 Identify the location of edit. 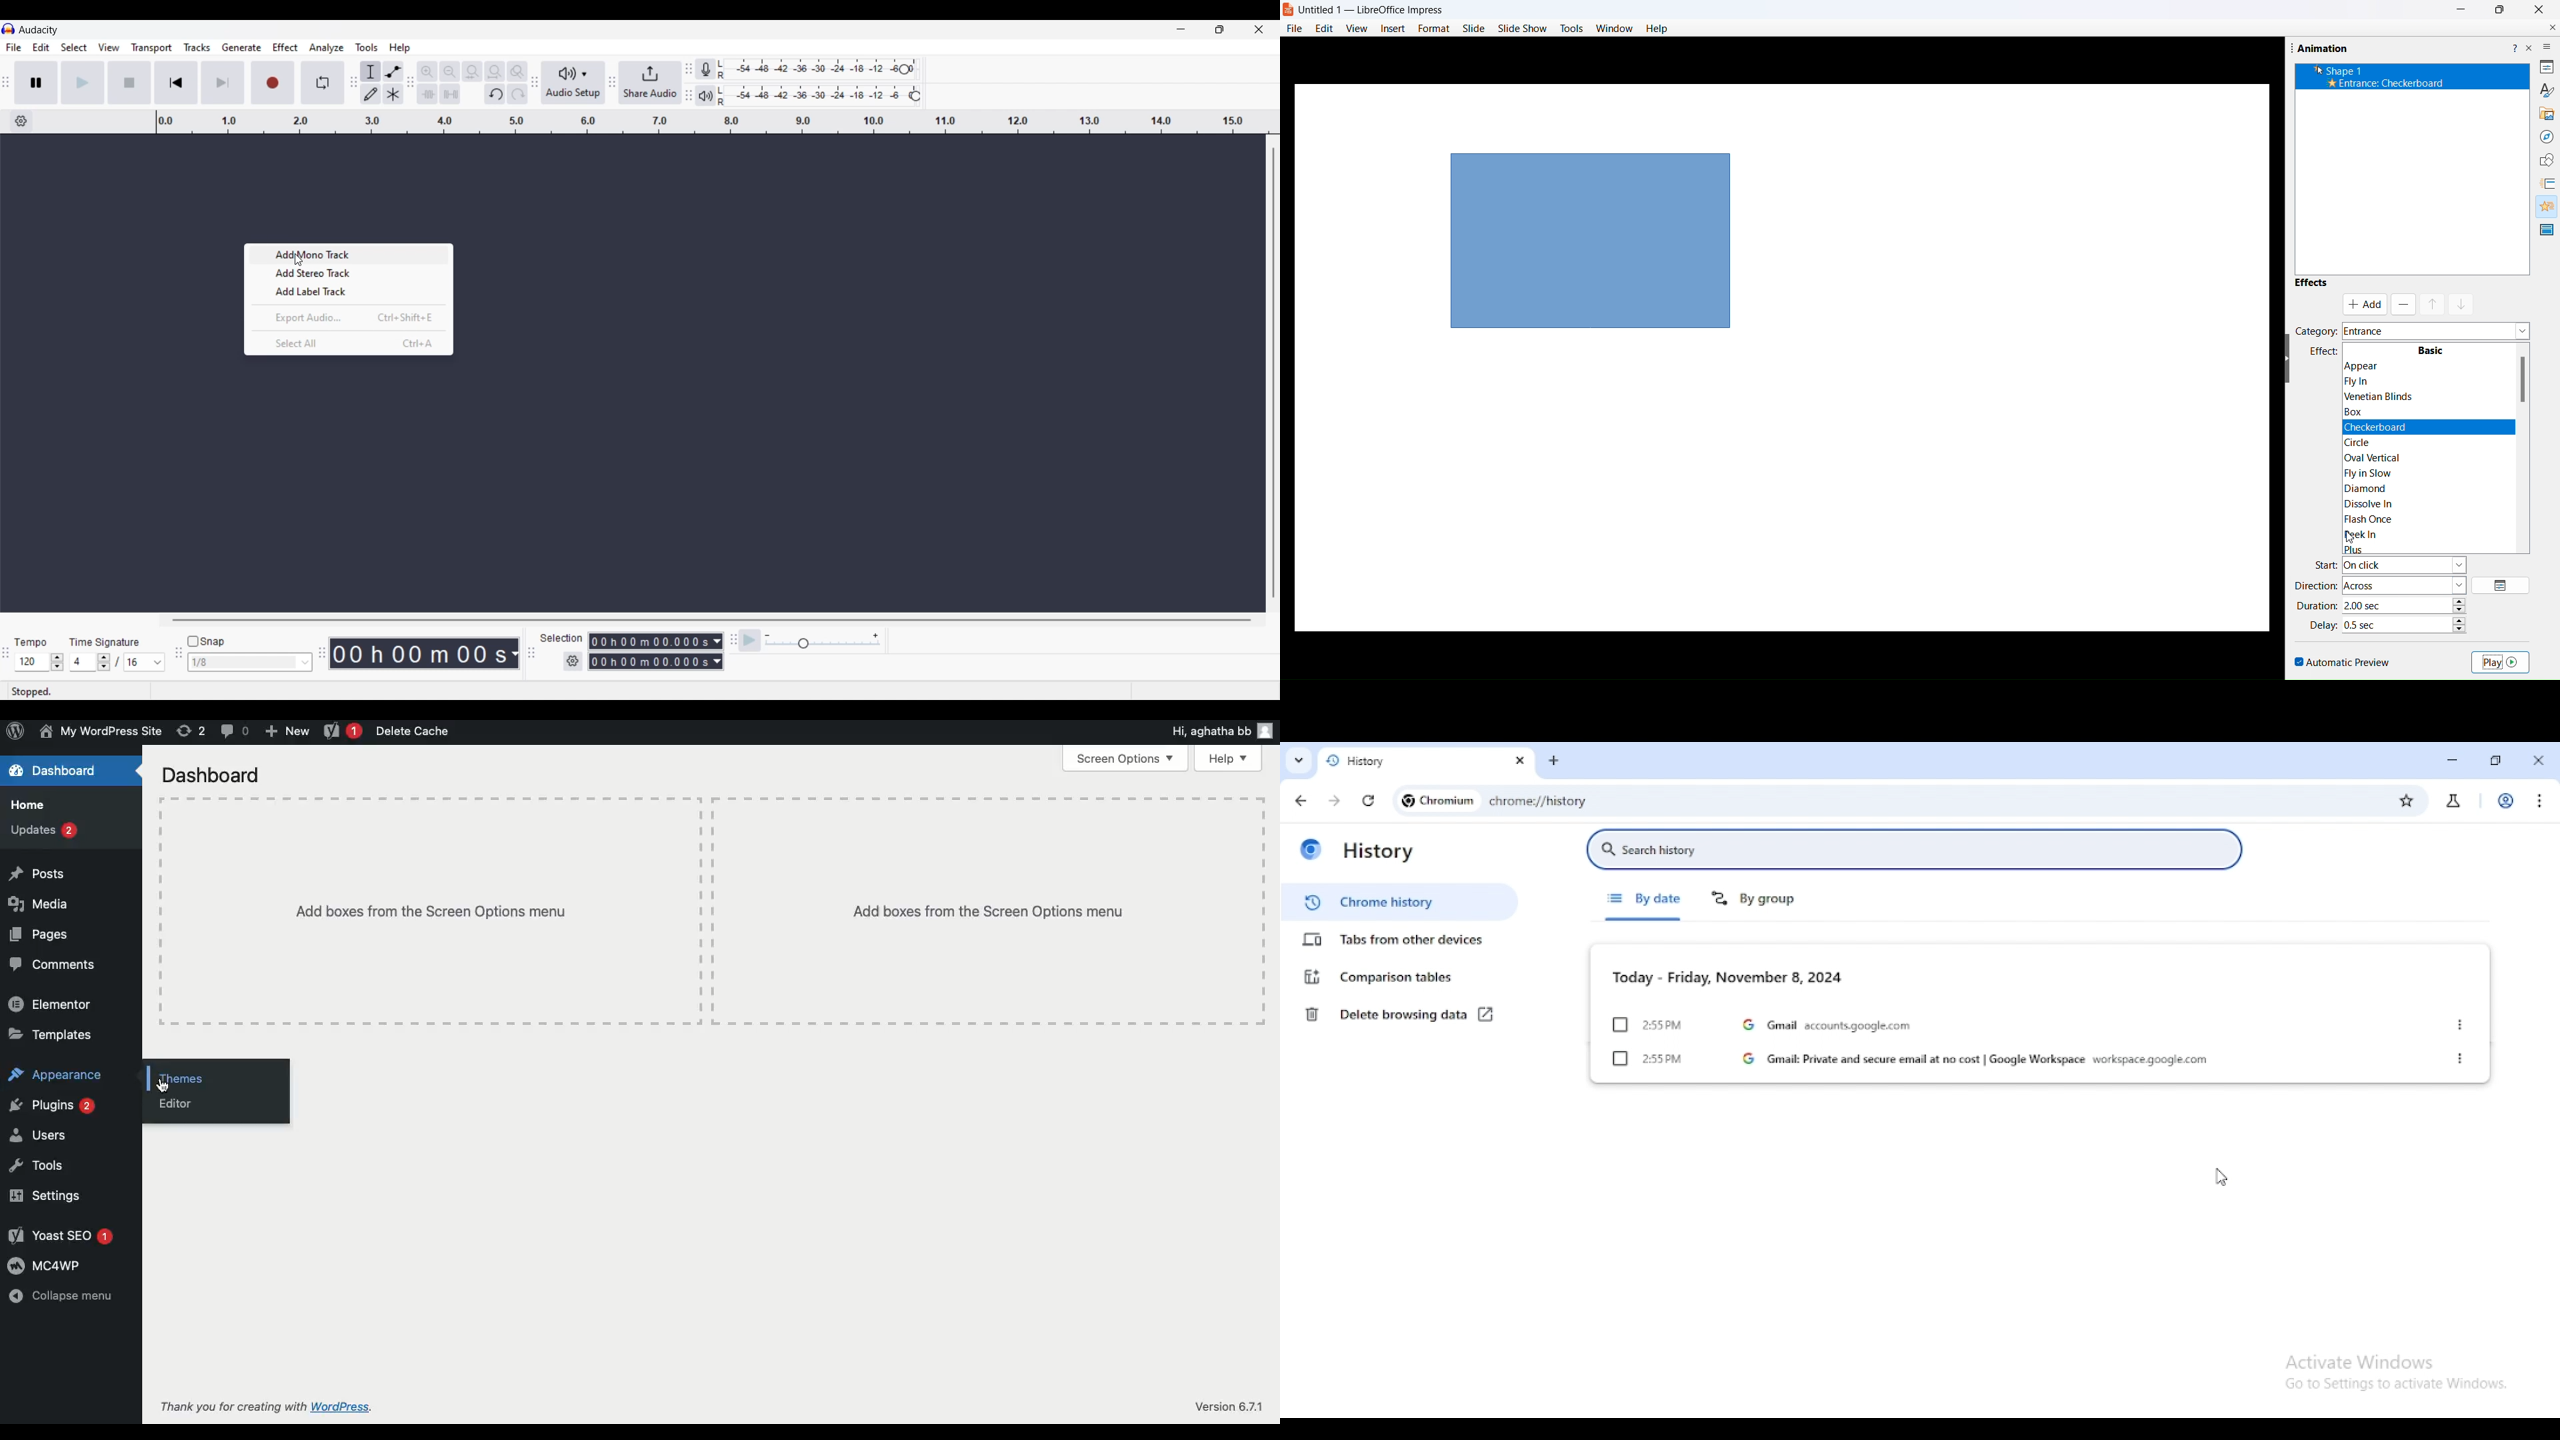
(1325, 27).